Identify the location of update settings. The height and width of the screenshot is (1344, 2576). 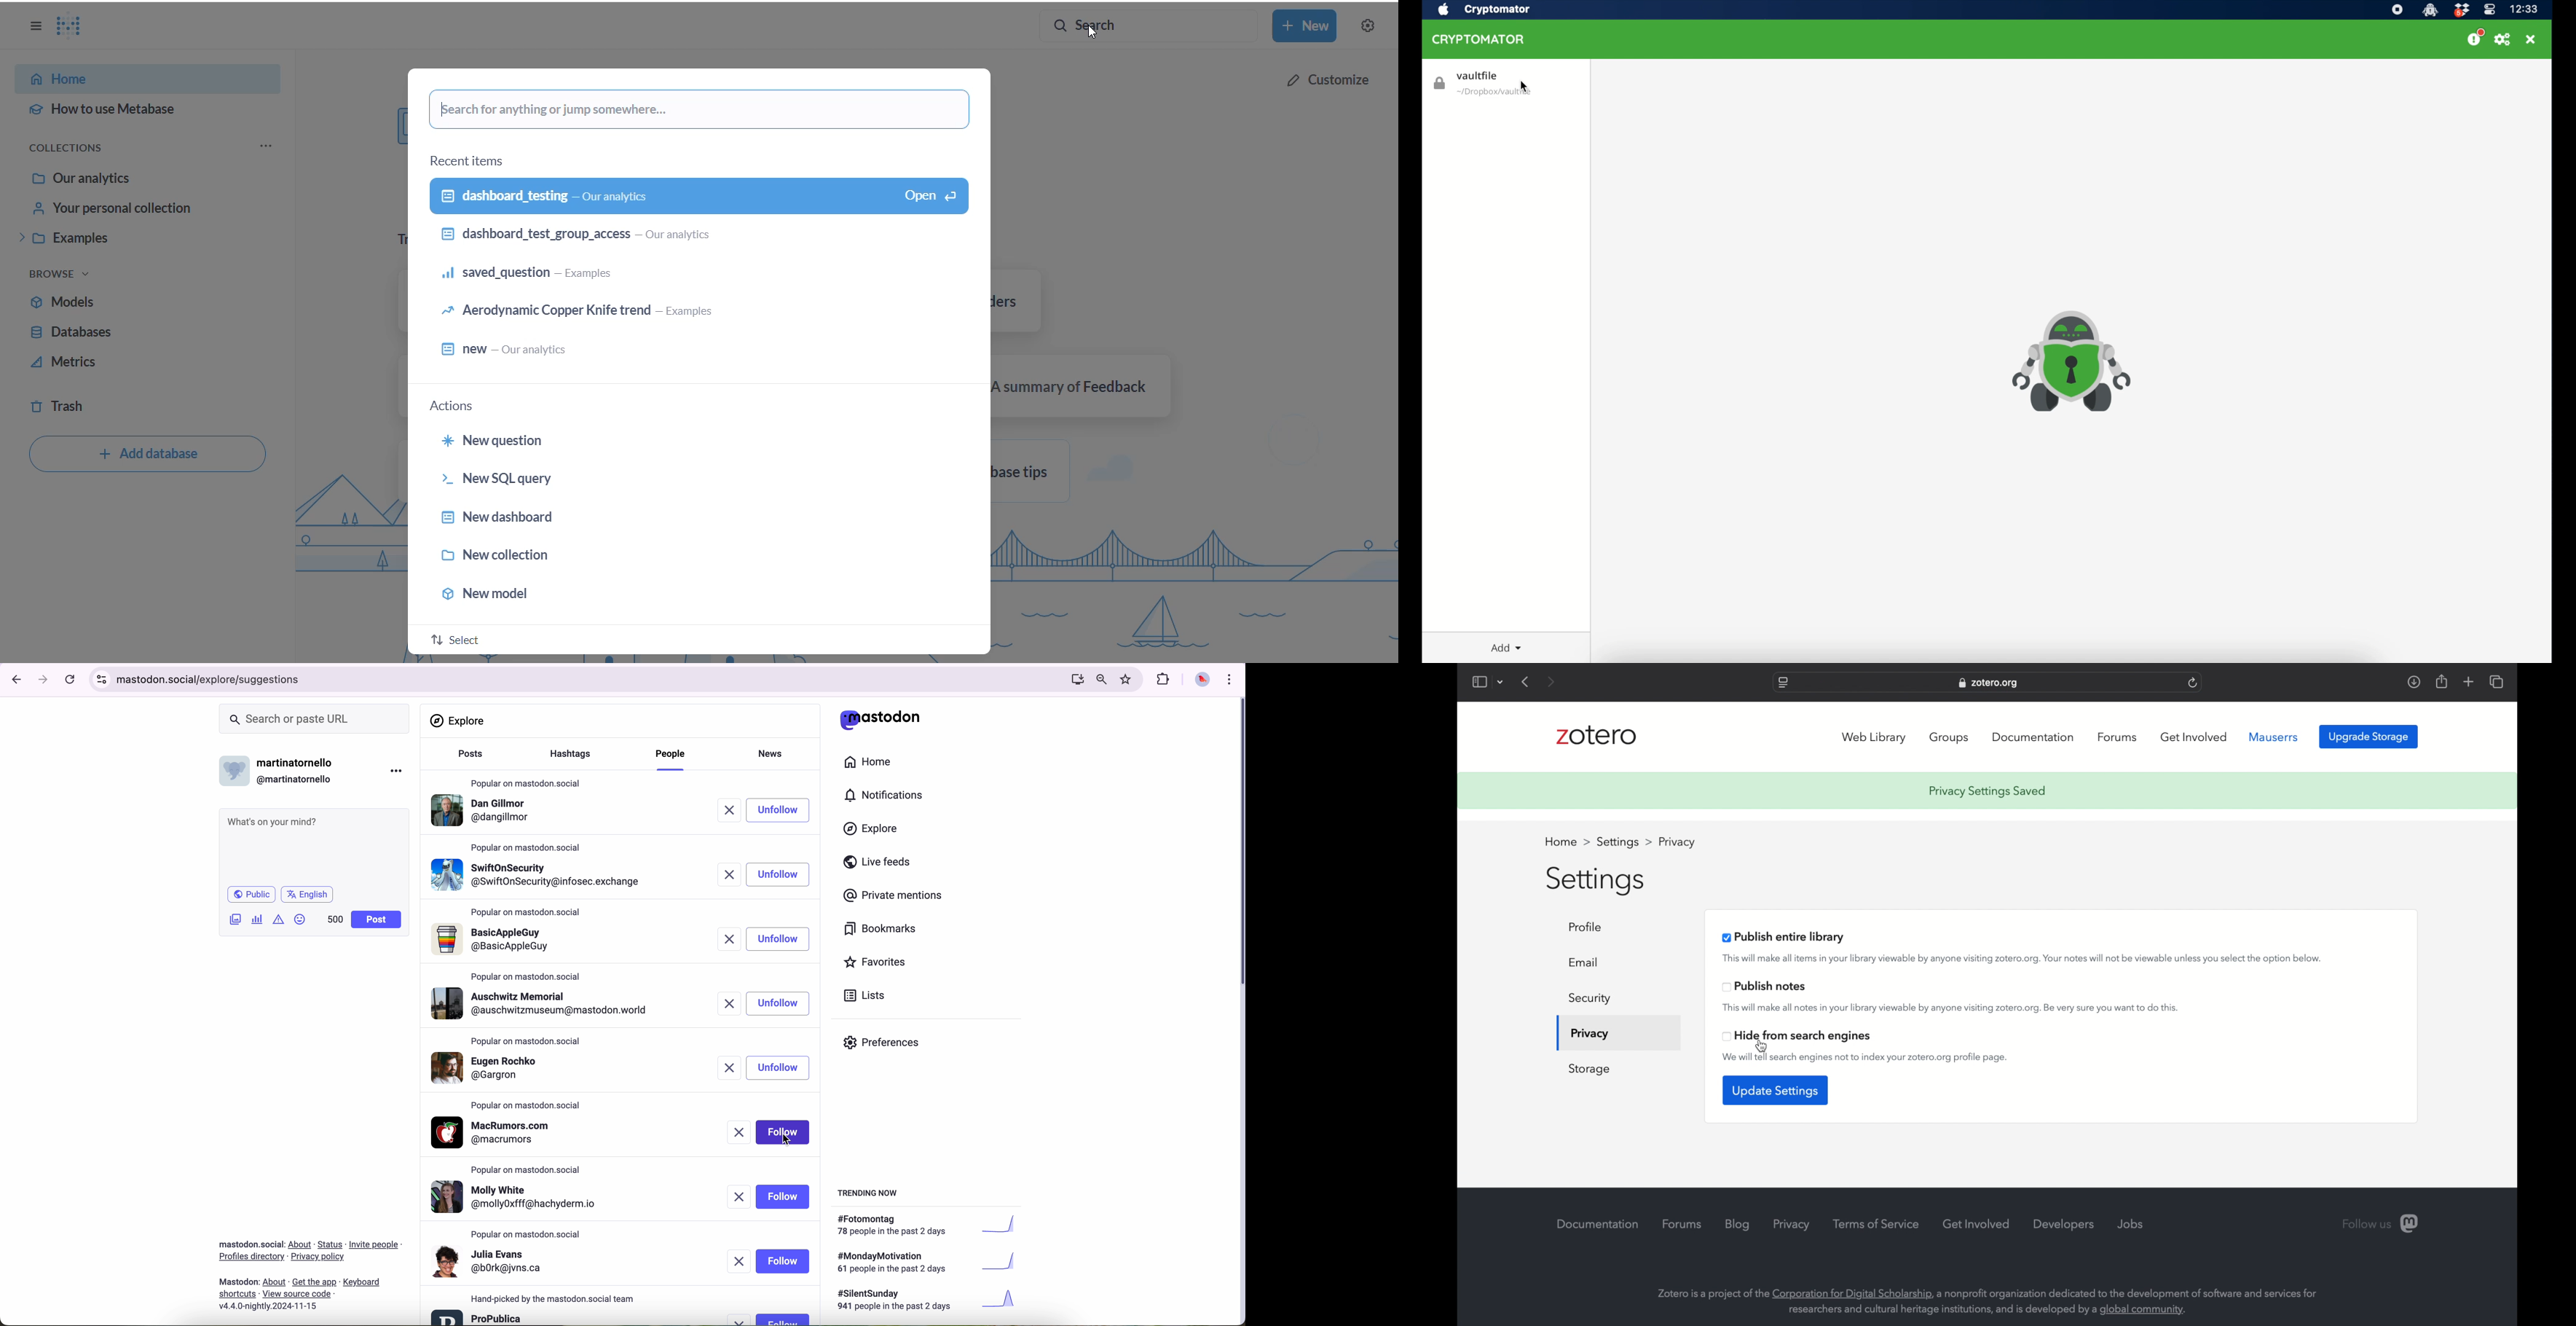
(1776, 1090).